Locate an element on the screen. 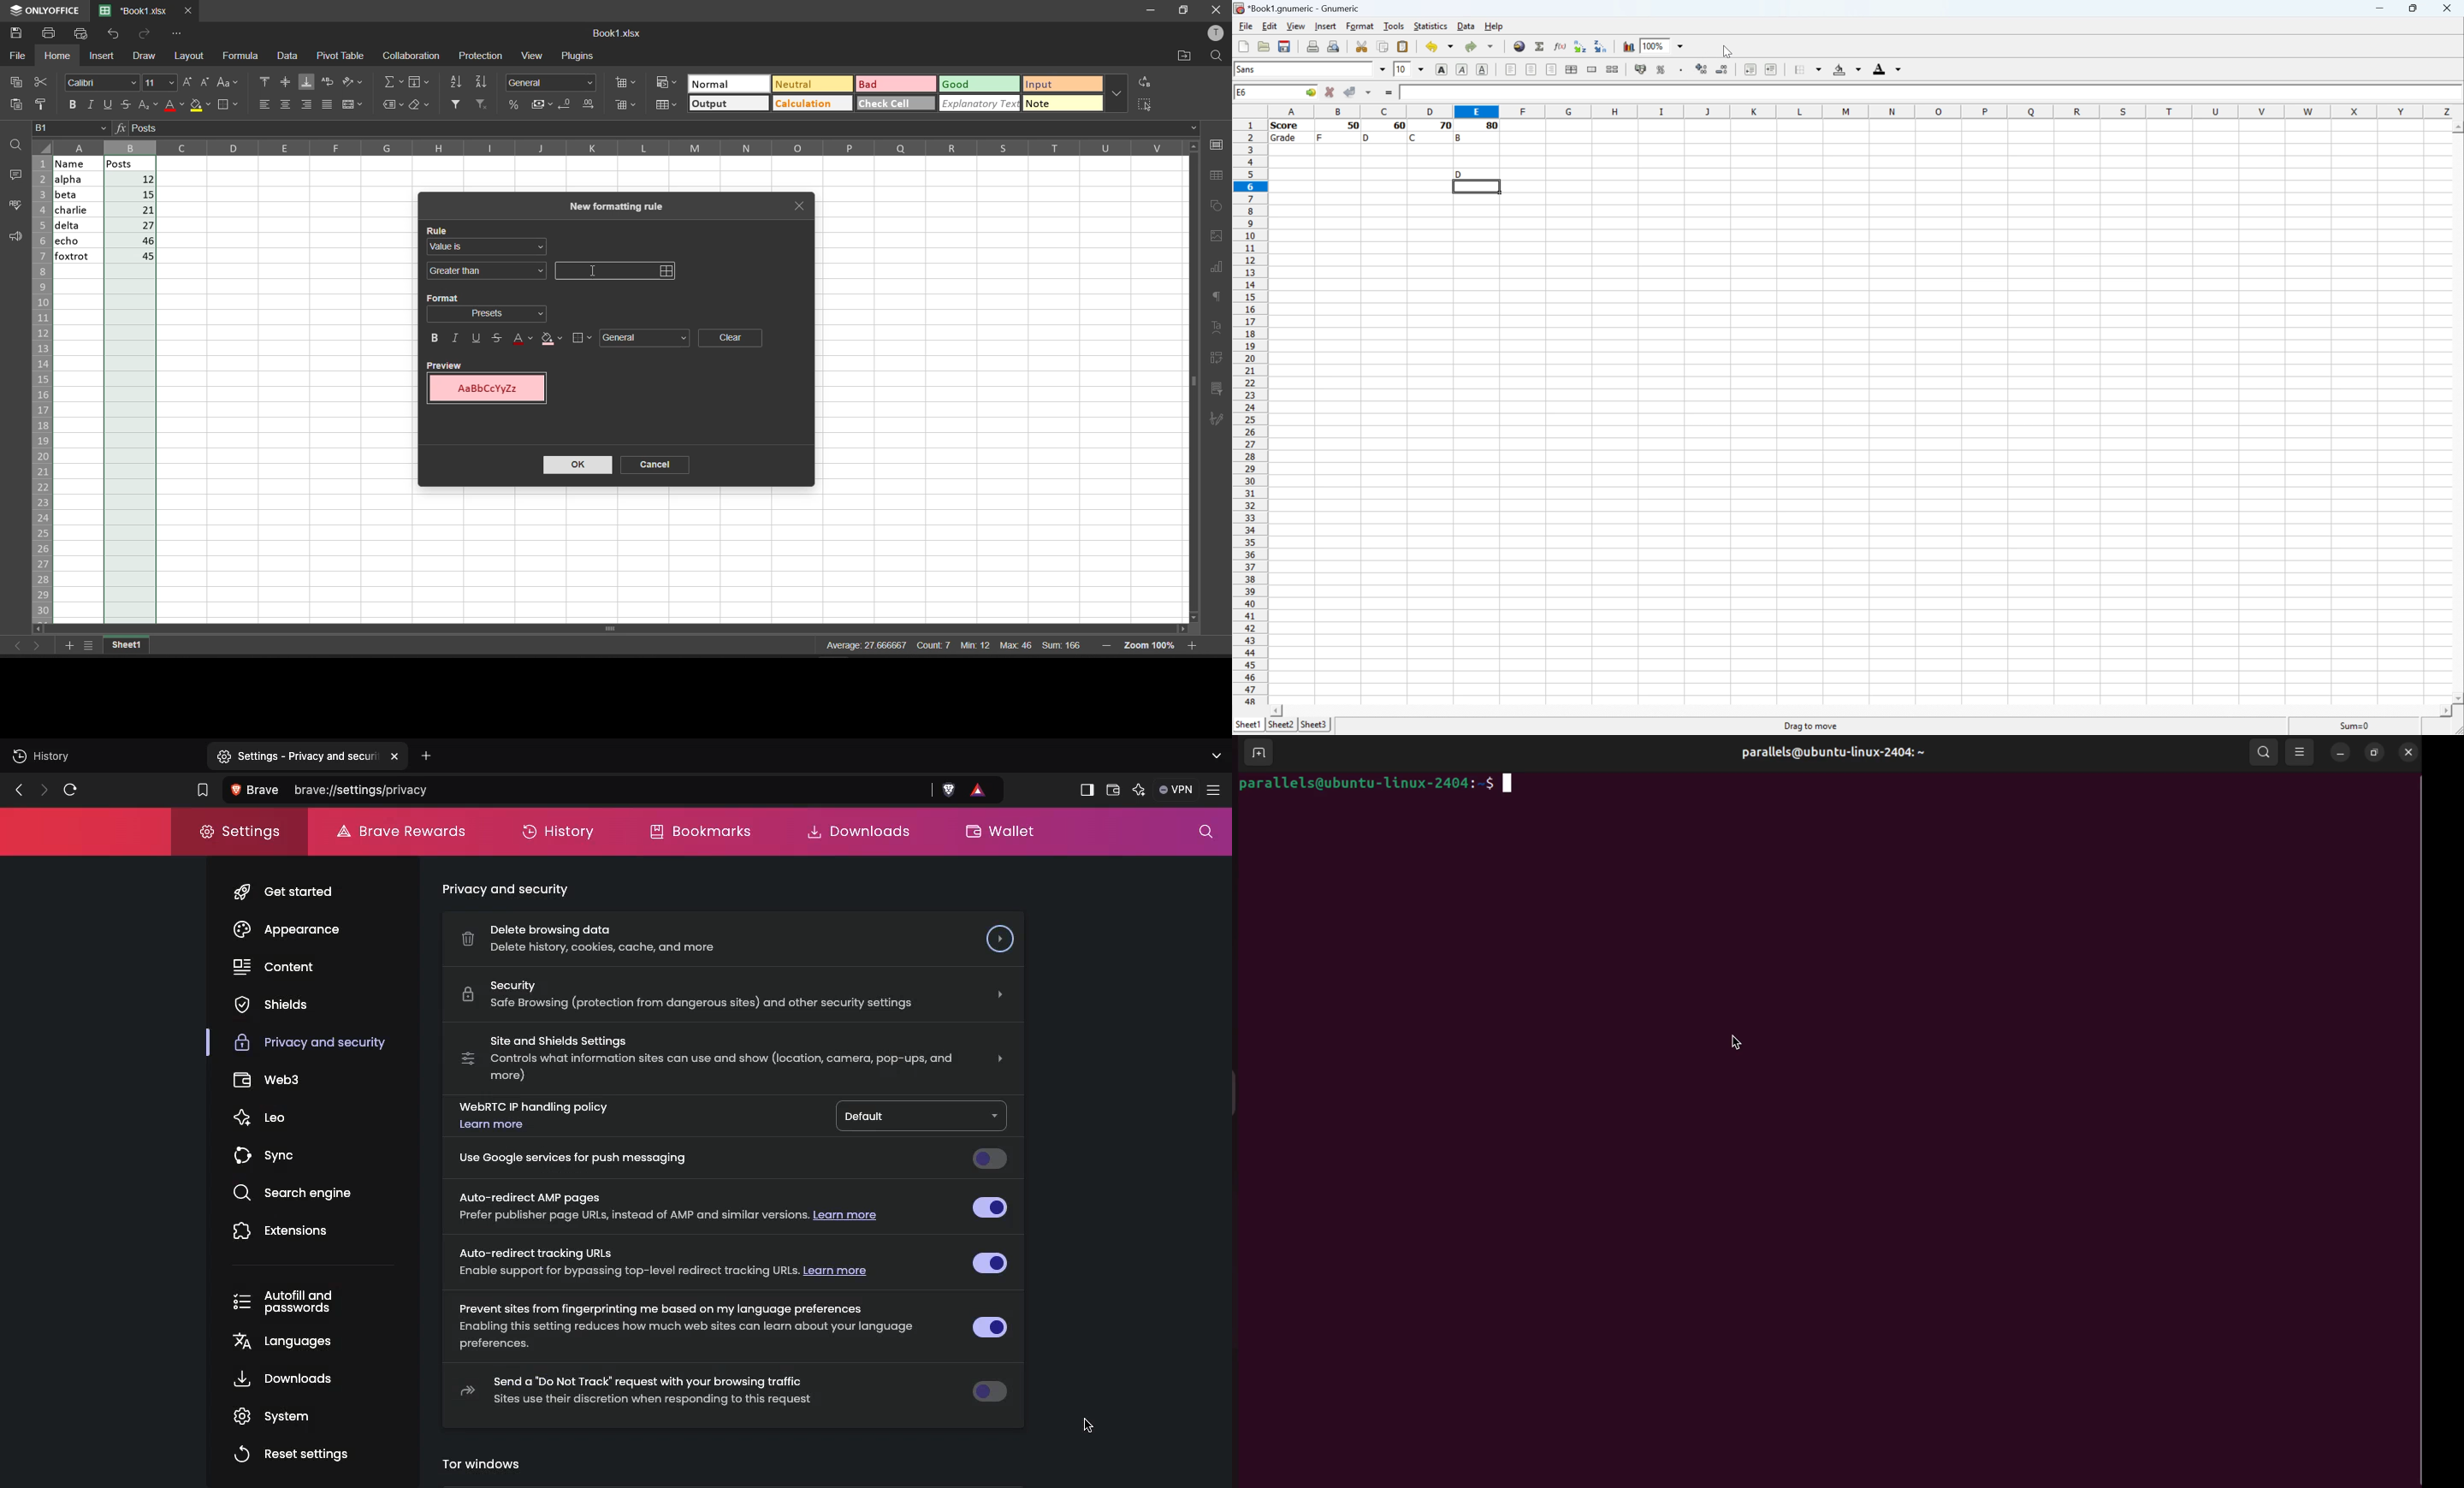 This screenshot has height=1512, width=2464. Book1.xlsx is located at coordinates (615, 33).